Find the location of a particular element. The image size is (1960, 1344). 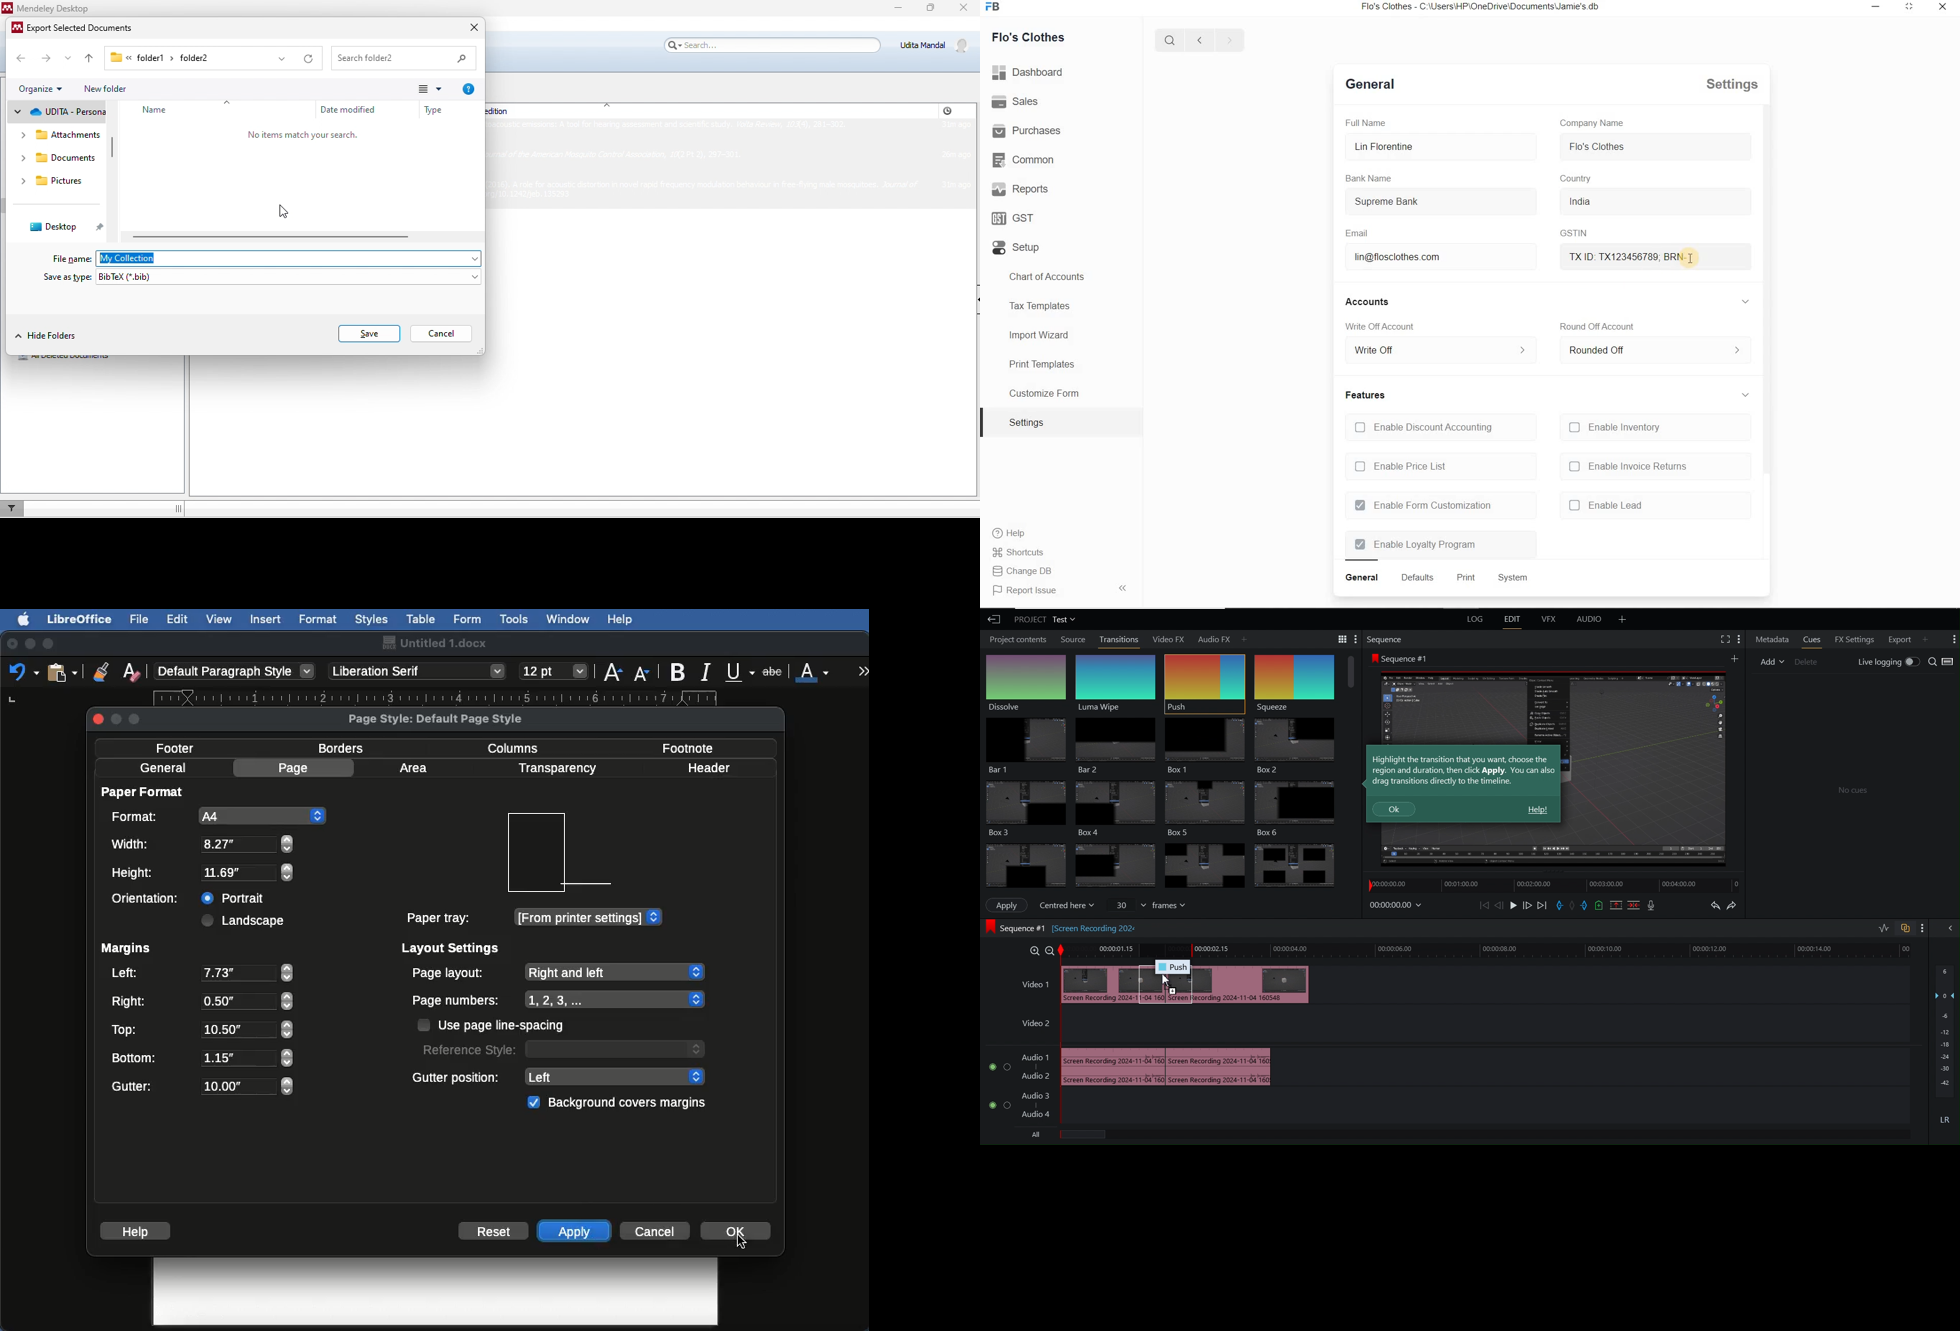

collapse is located at coordinates (1746, 392).